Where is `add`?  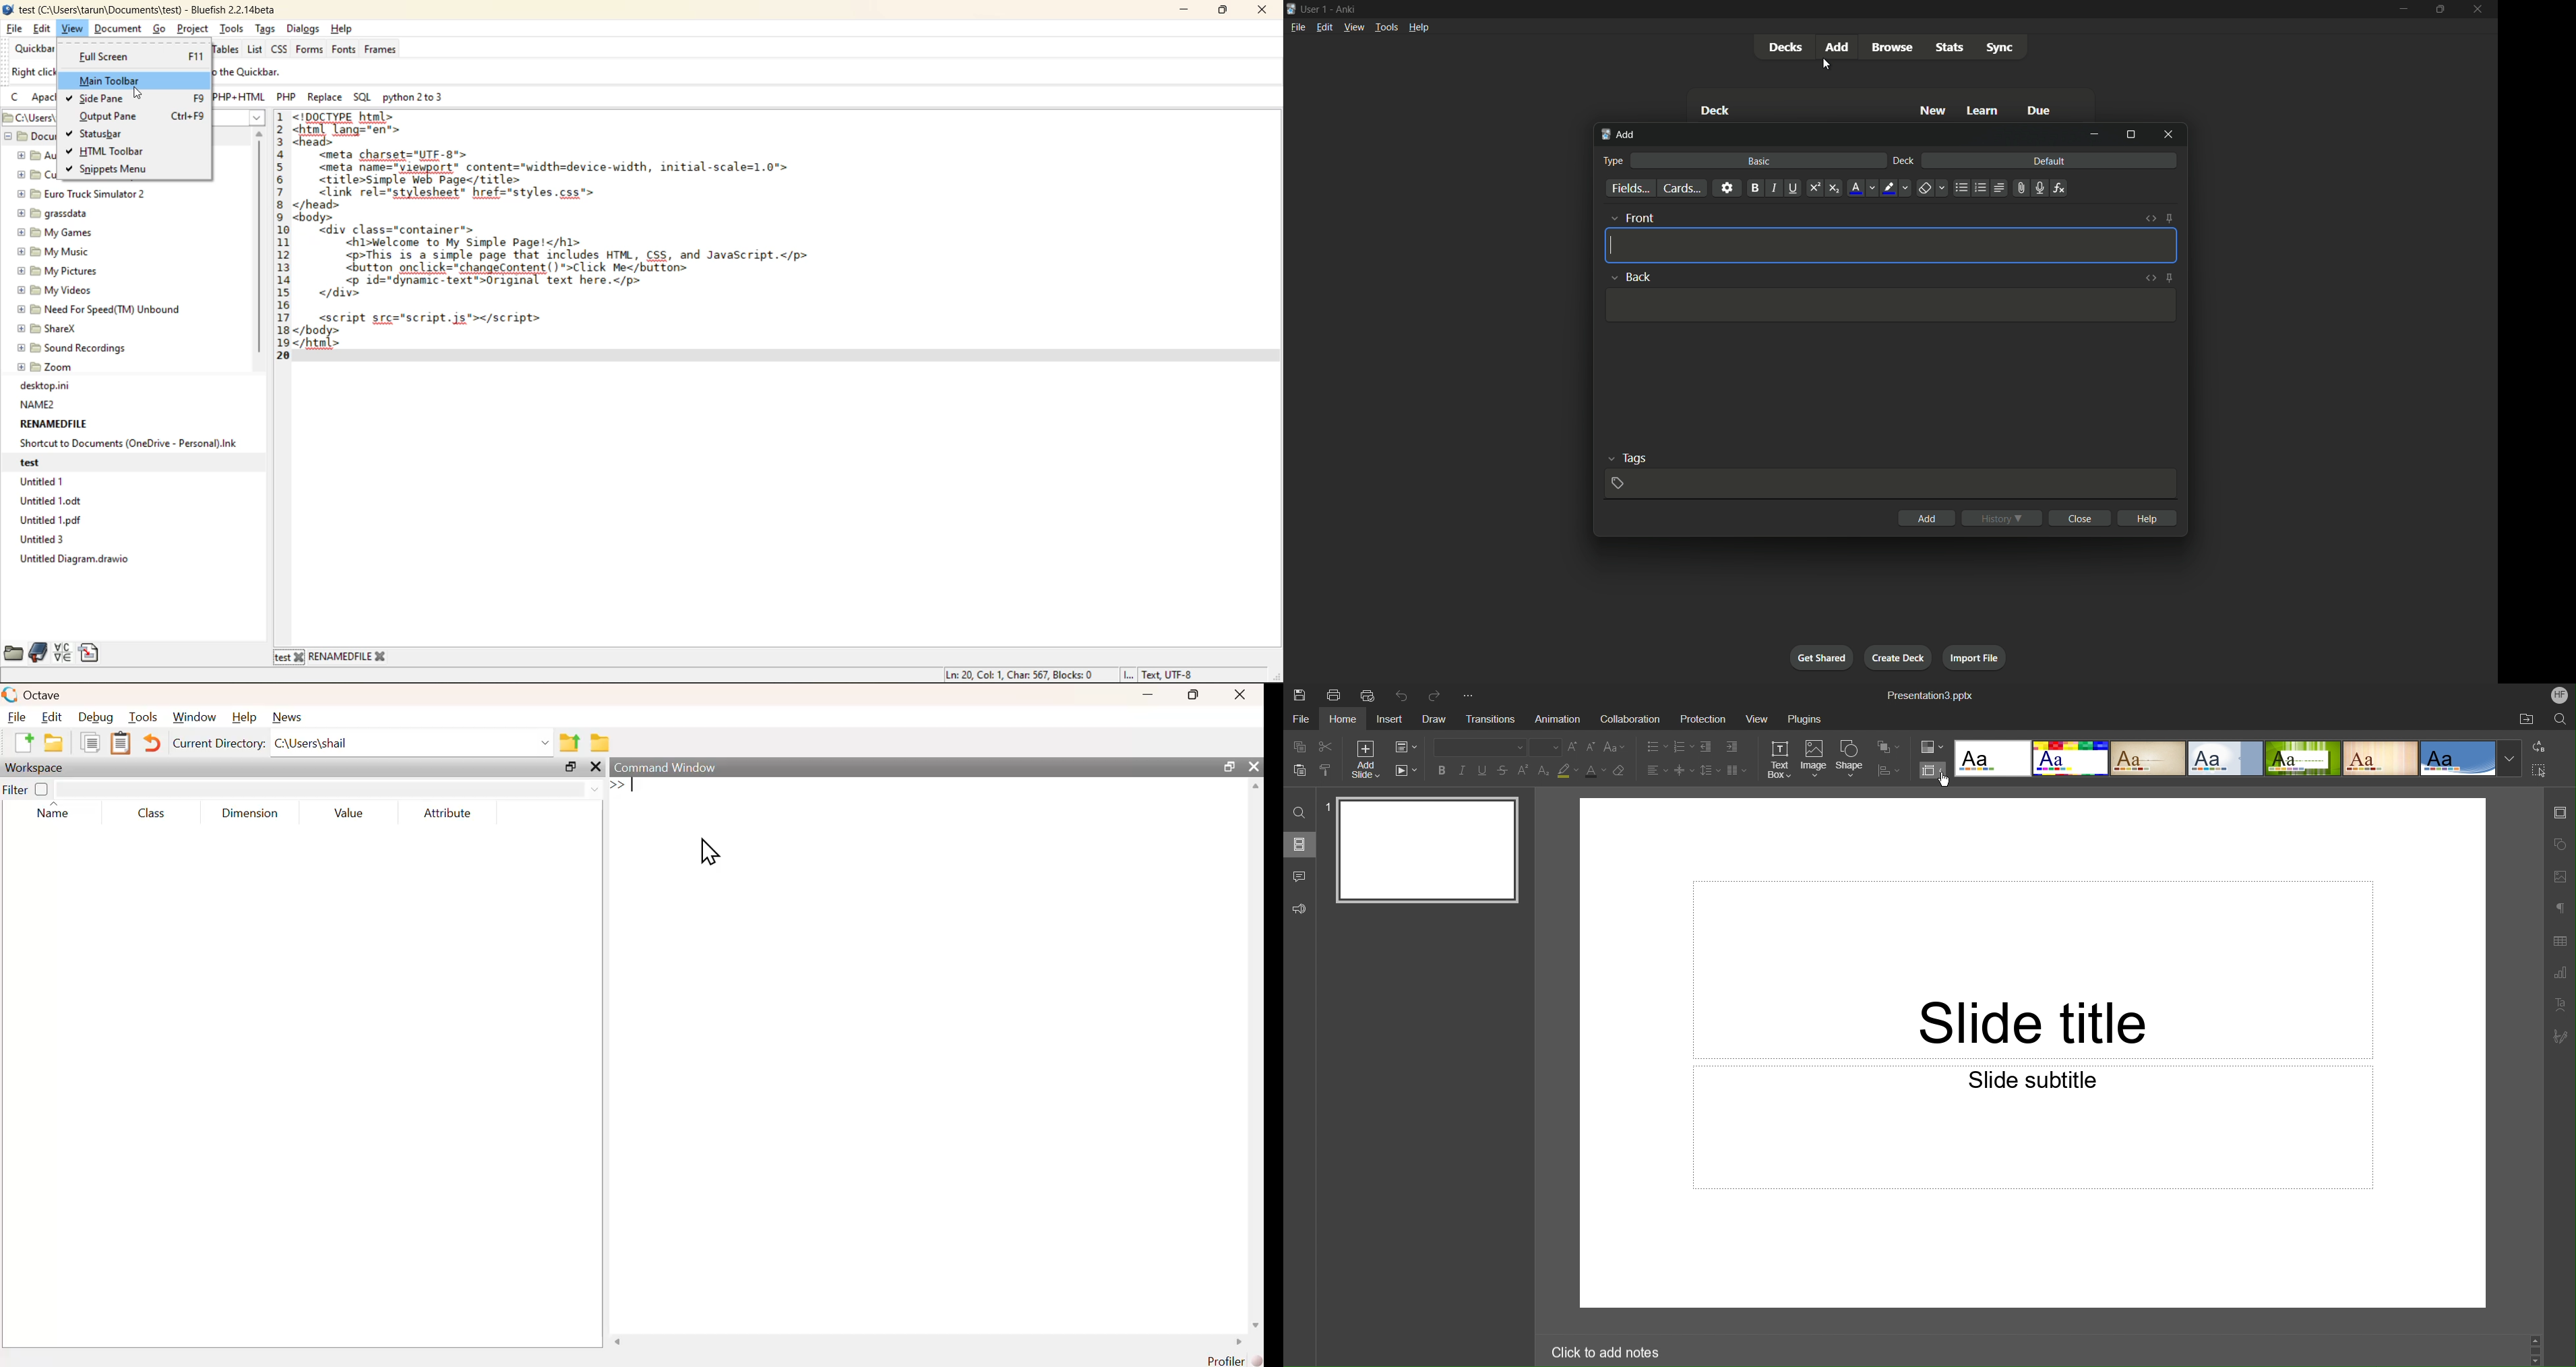
add is located at coordinates (1927, 518).